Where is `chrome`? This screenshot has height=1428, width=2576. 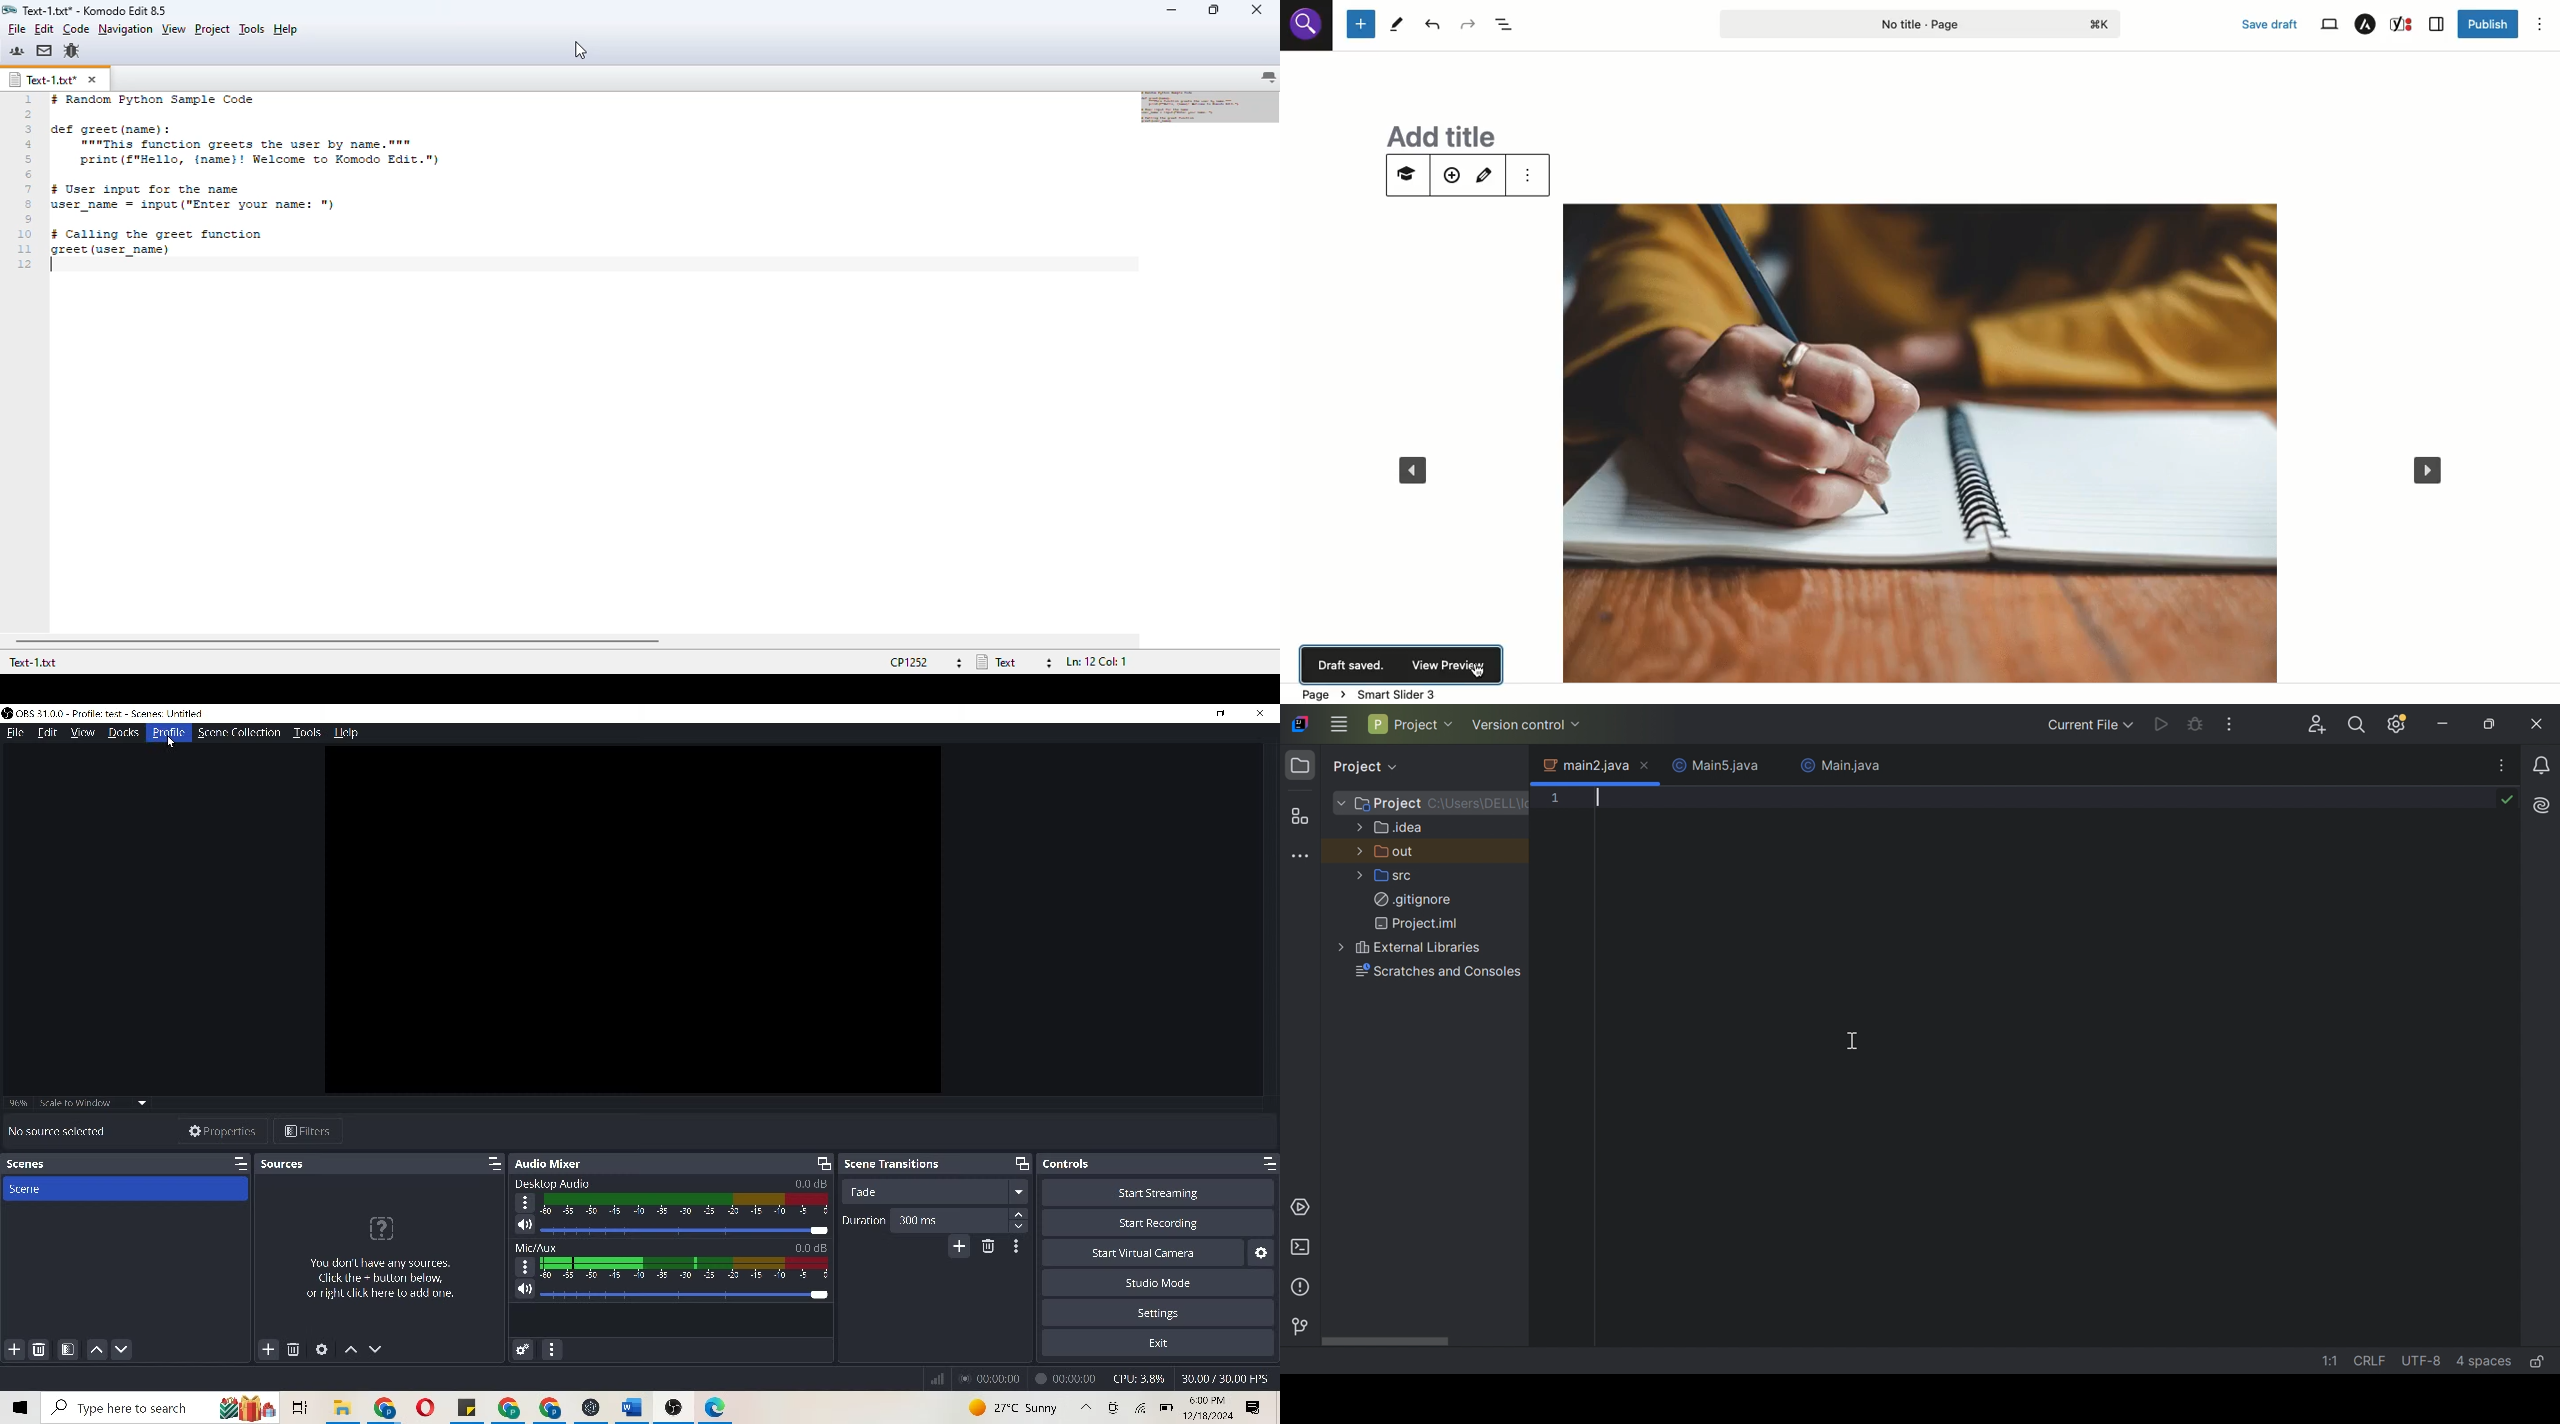 chrome is located at coordinates (389, 1408).